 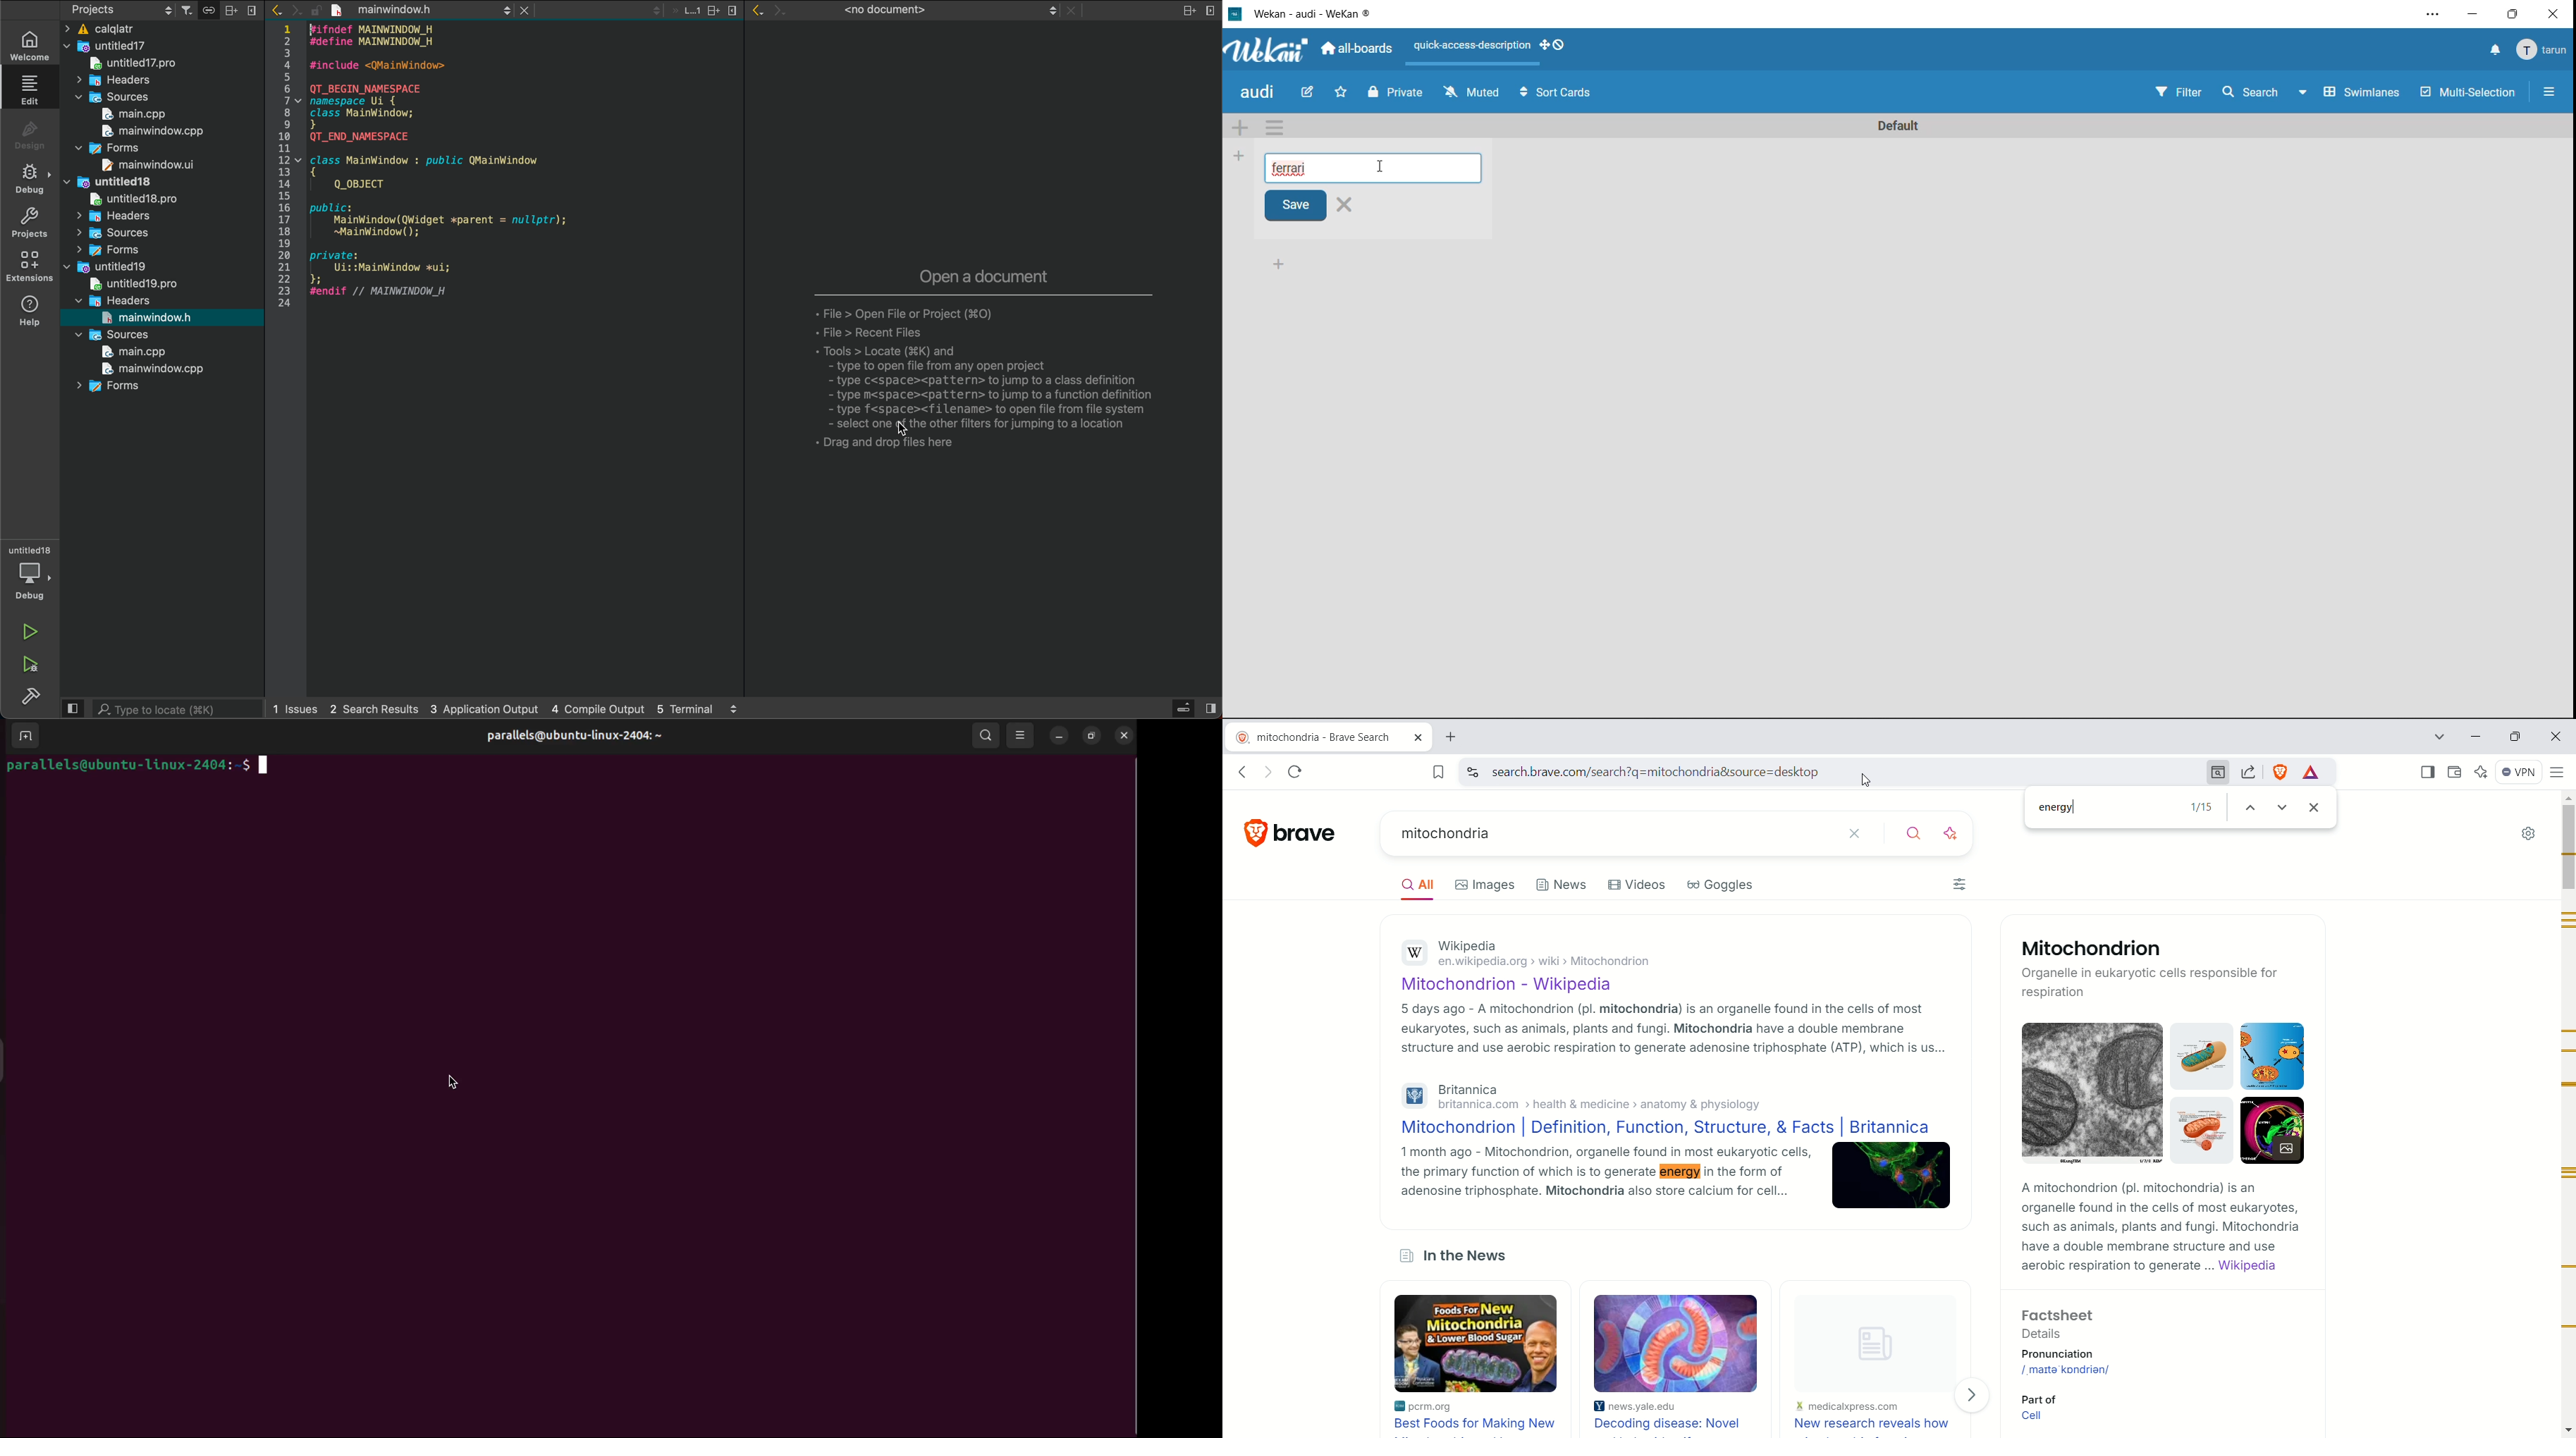 What do you see at coordinates (214, 11) in the screenshot?
I see `connecter` at bounding box center [214, 11].